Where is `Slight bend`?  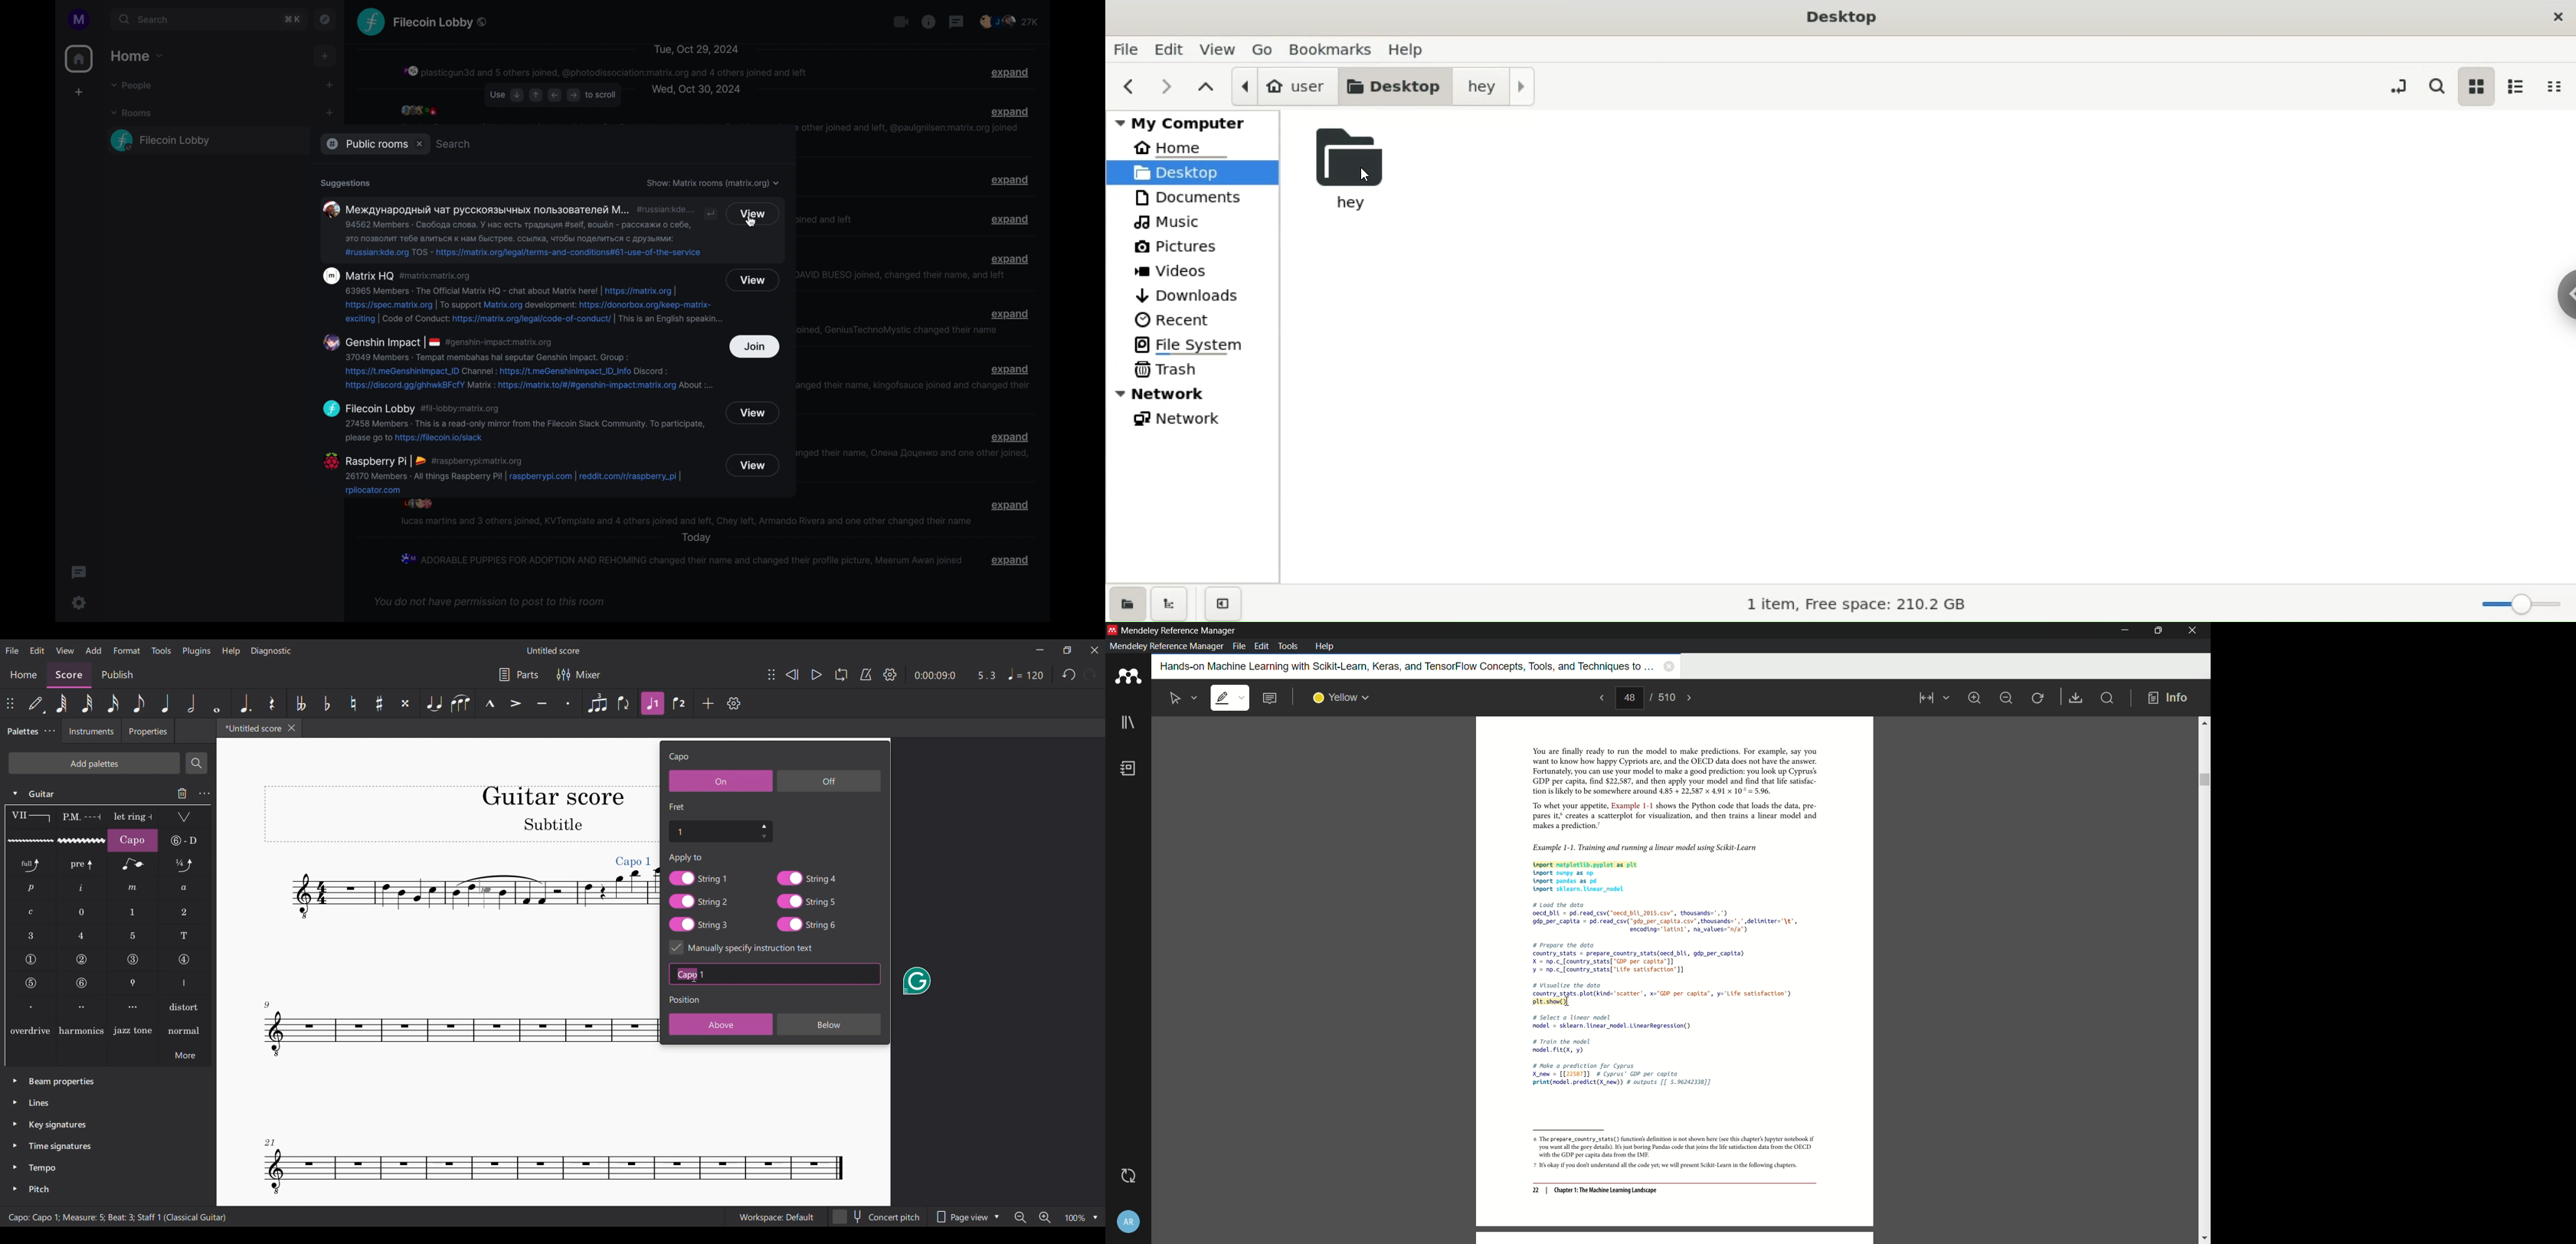
Slight bend is located at coordinates (185, 864).